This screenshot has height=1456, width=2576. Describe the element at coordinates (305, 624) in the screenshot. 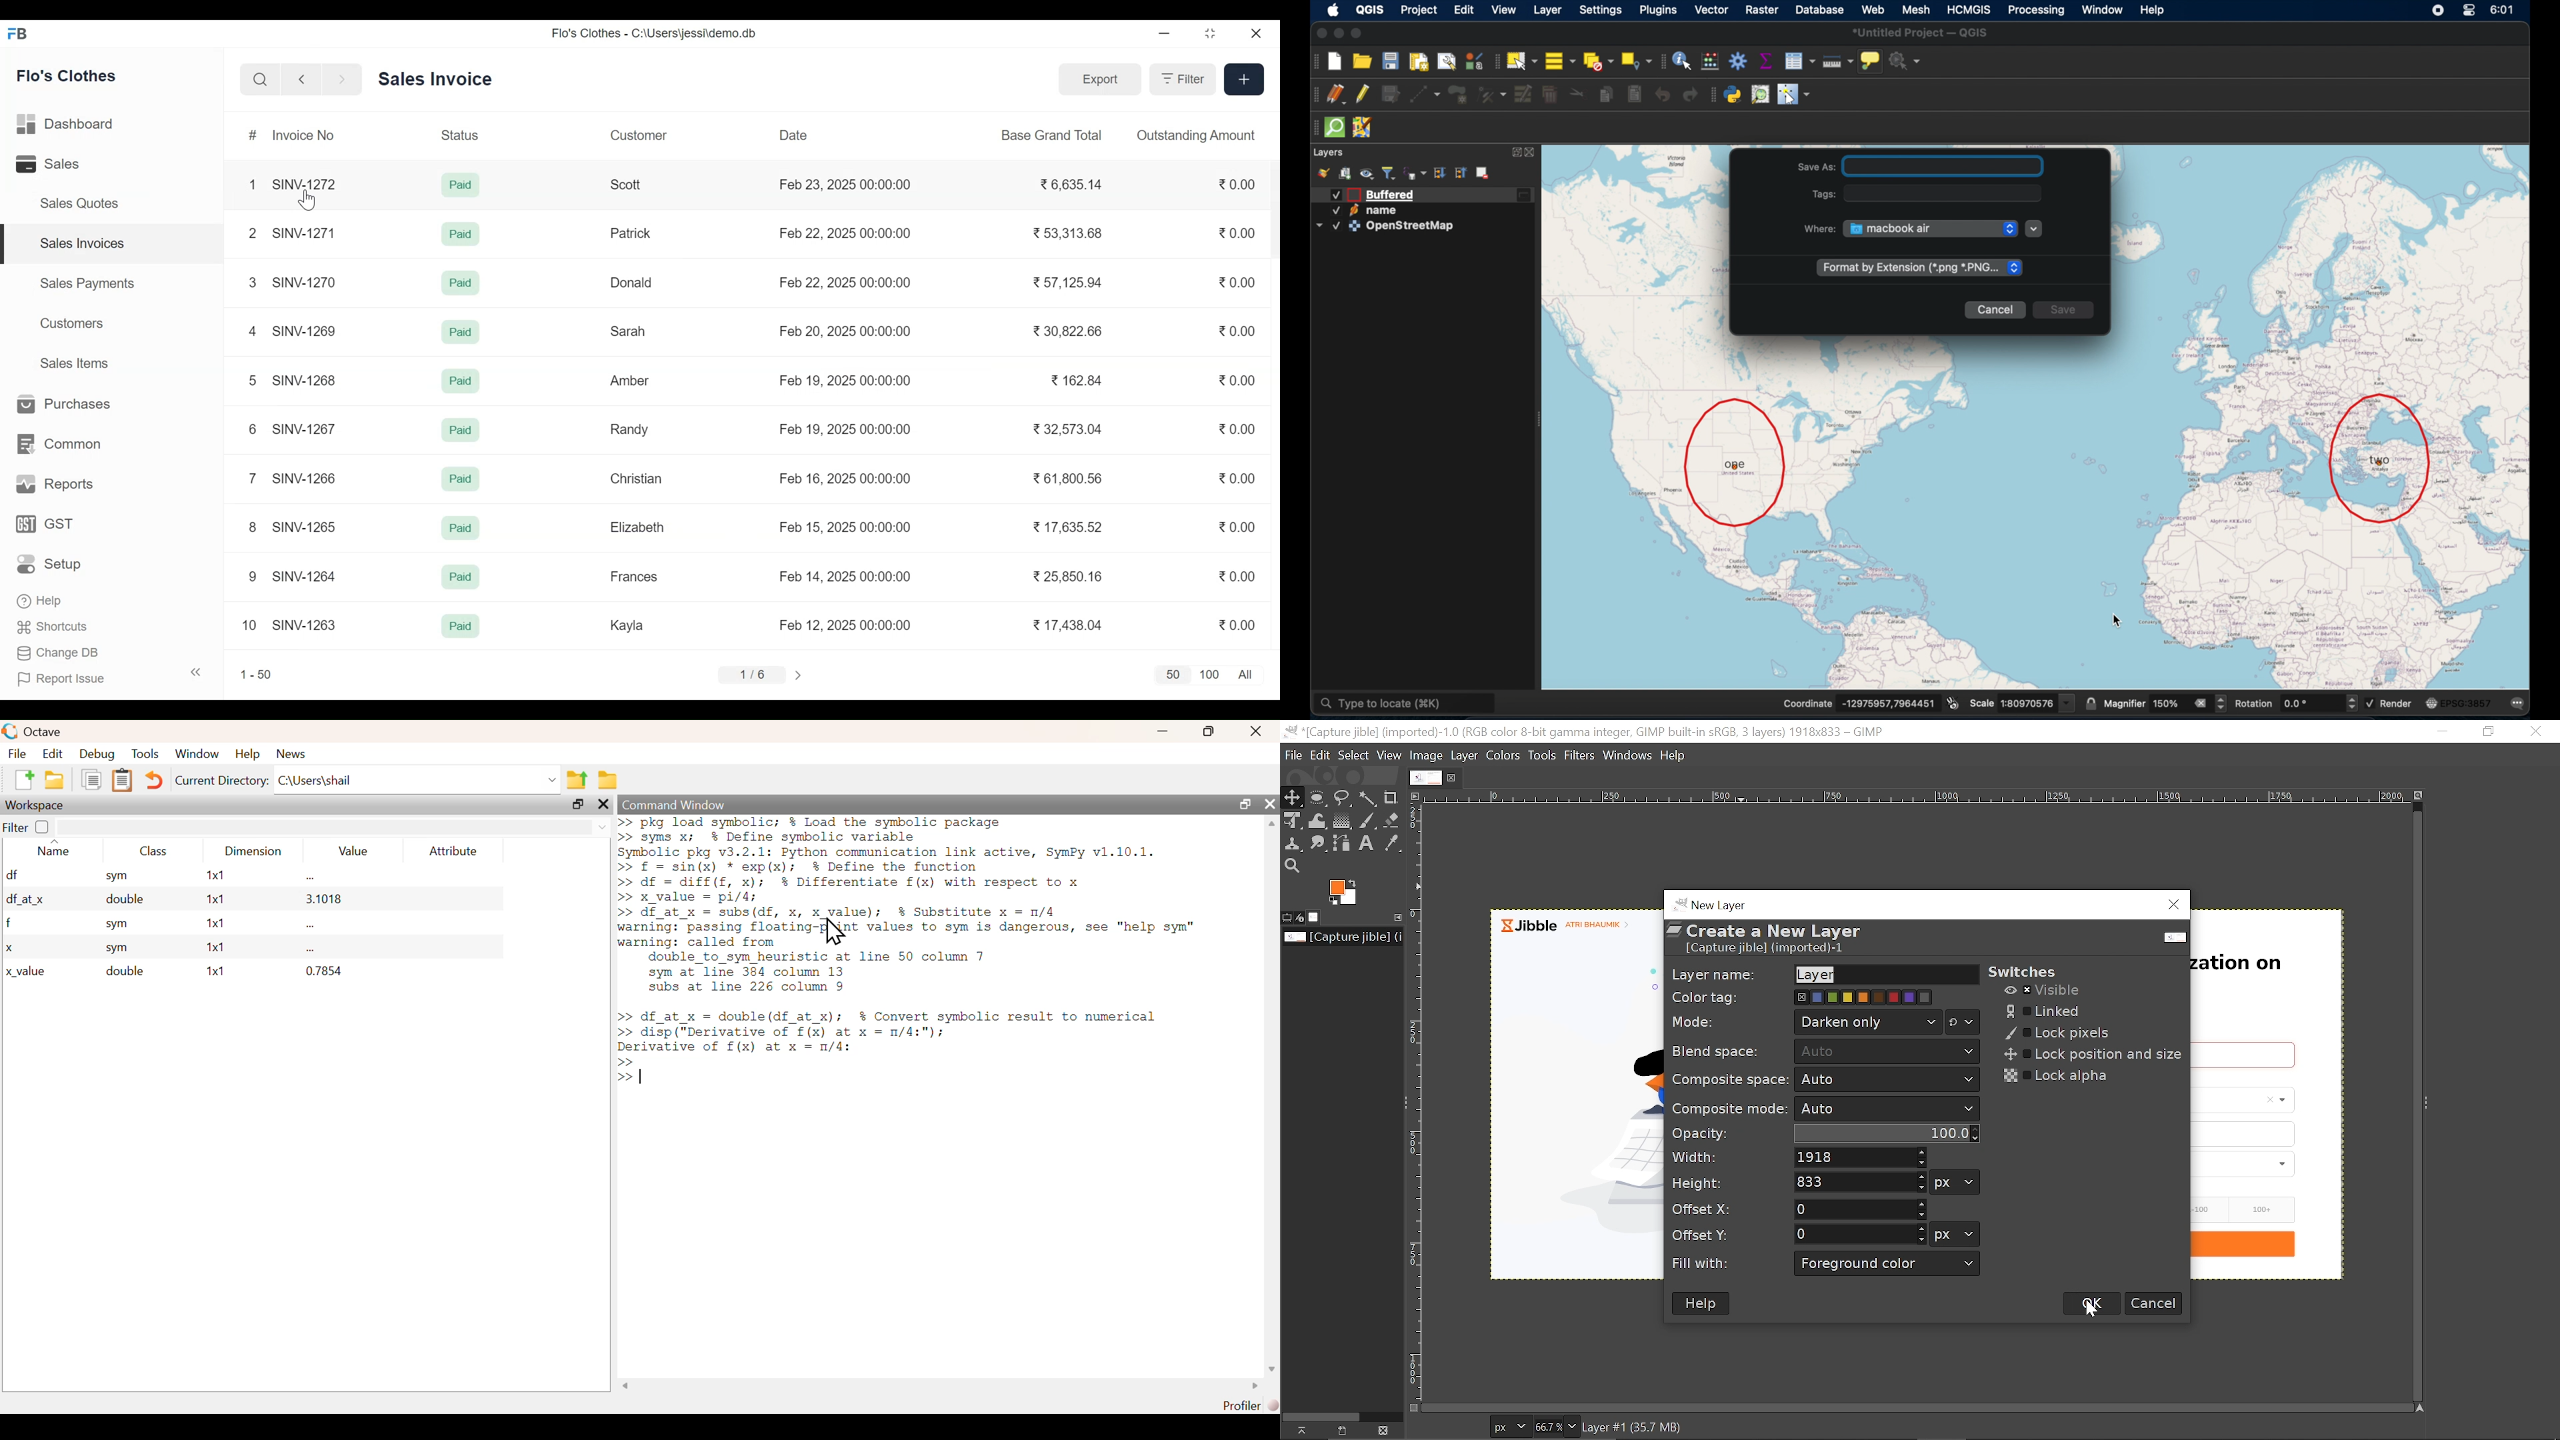

I see `SINV-1263` at that location.